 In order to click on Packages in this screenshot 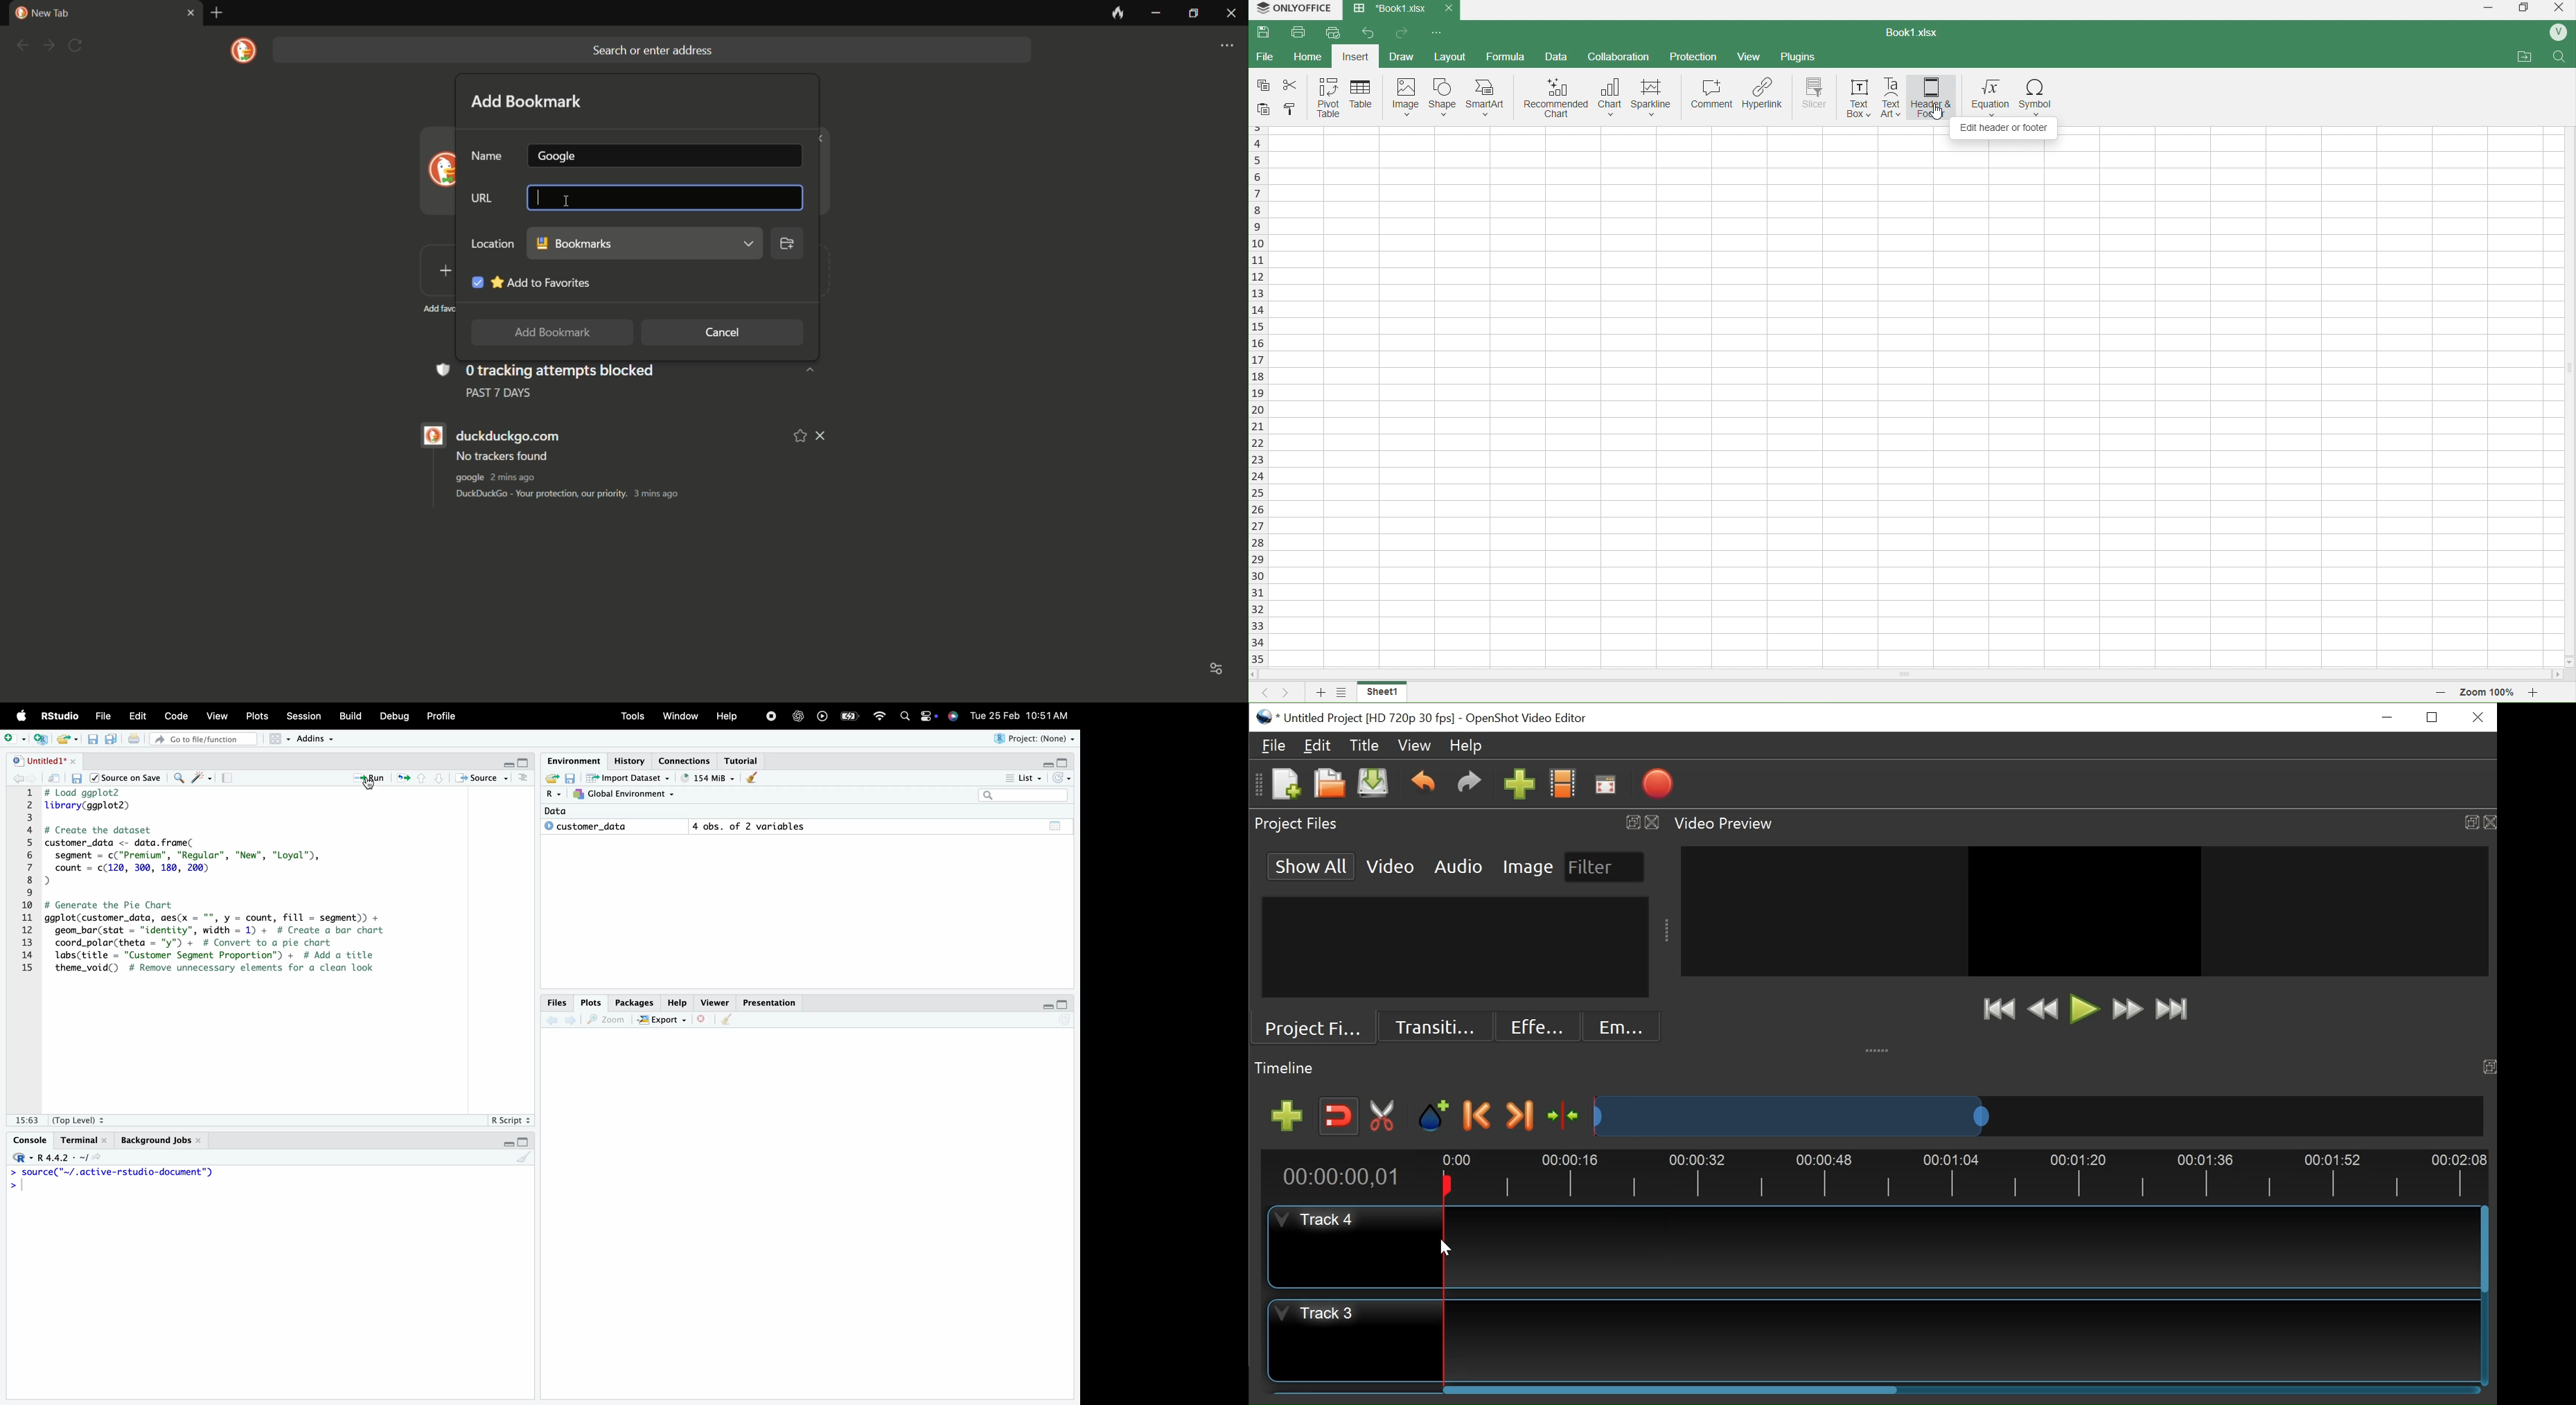, I will do `click(631, 1000)`.